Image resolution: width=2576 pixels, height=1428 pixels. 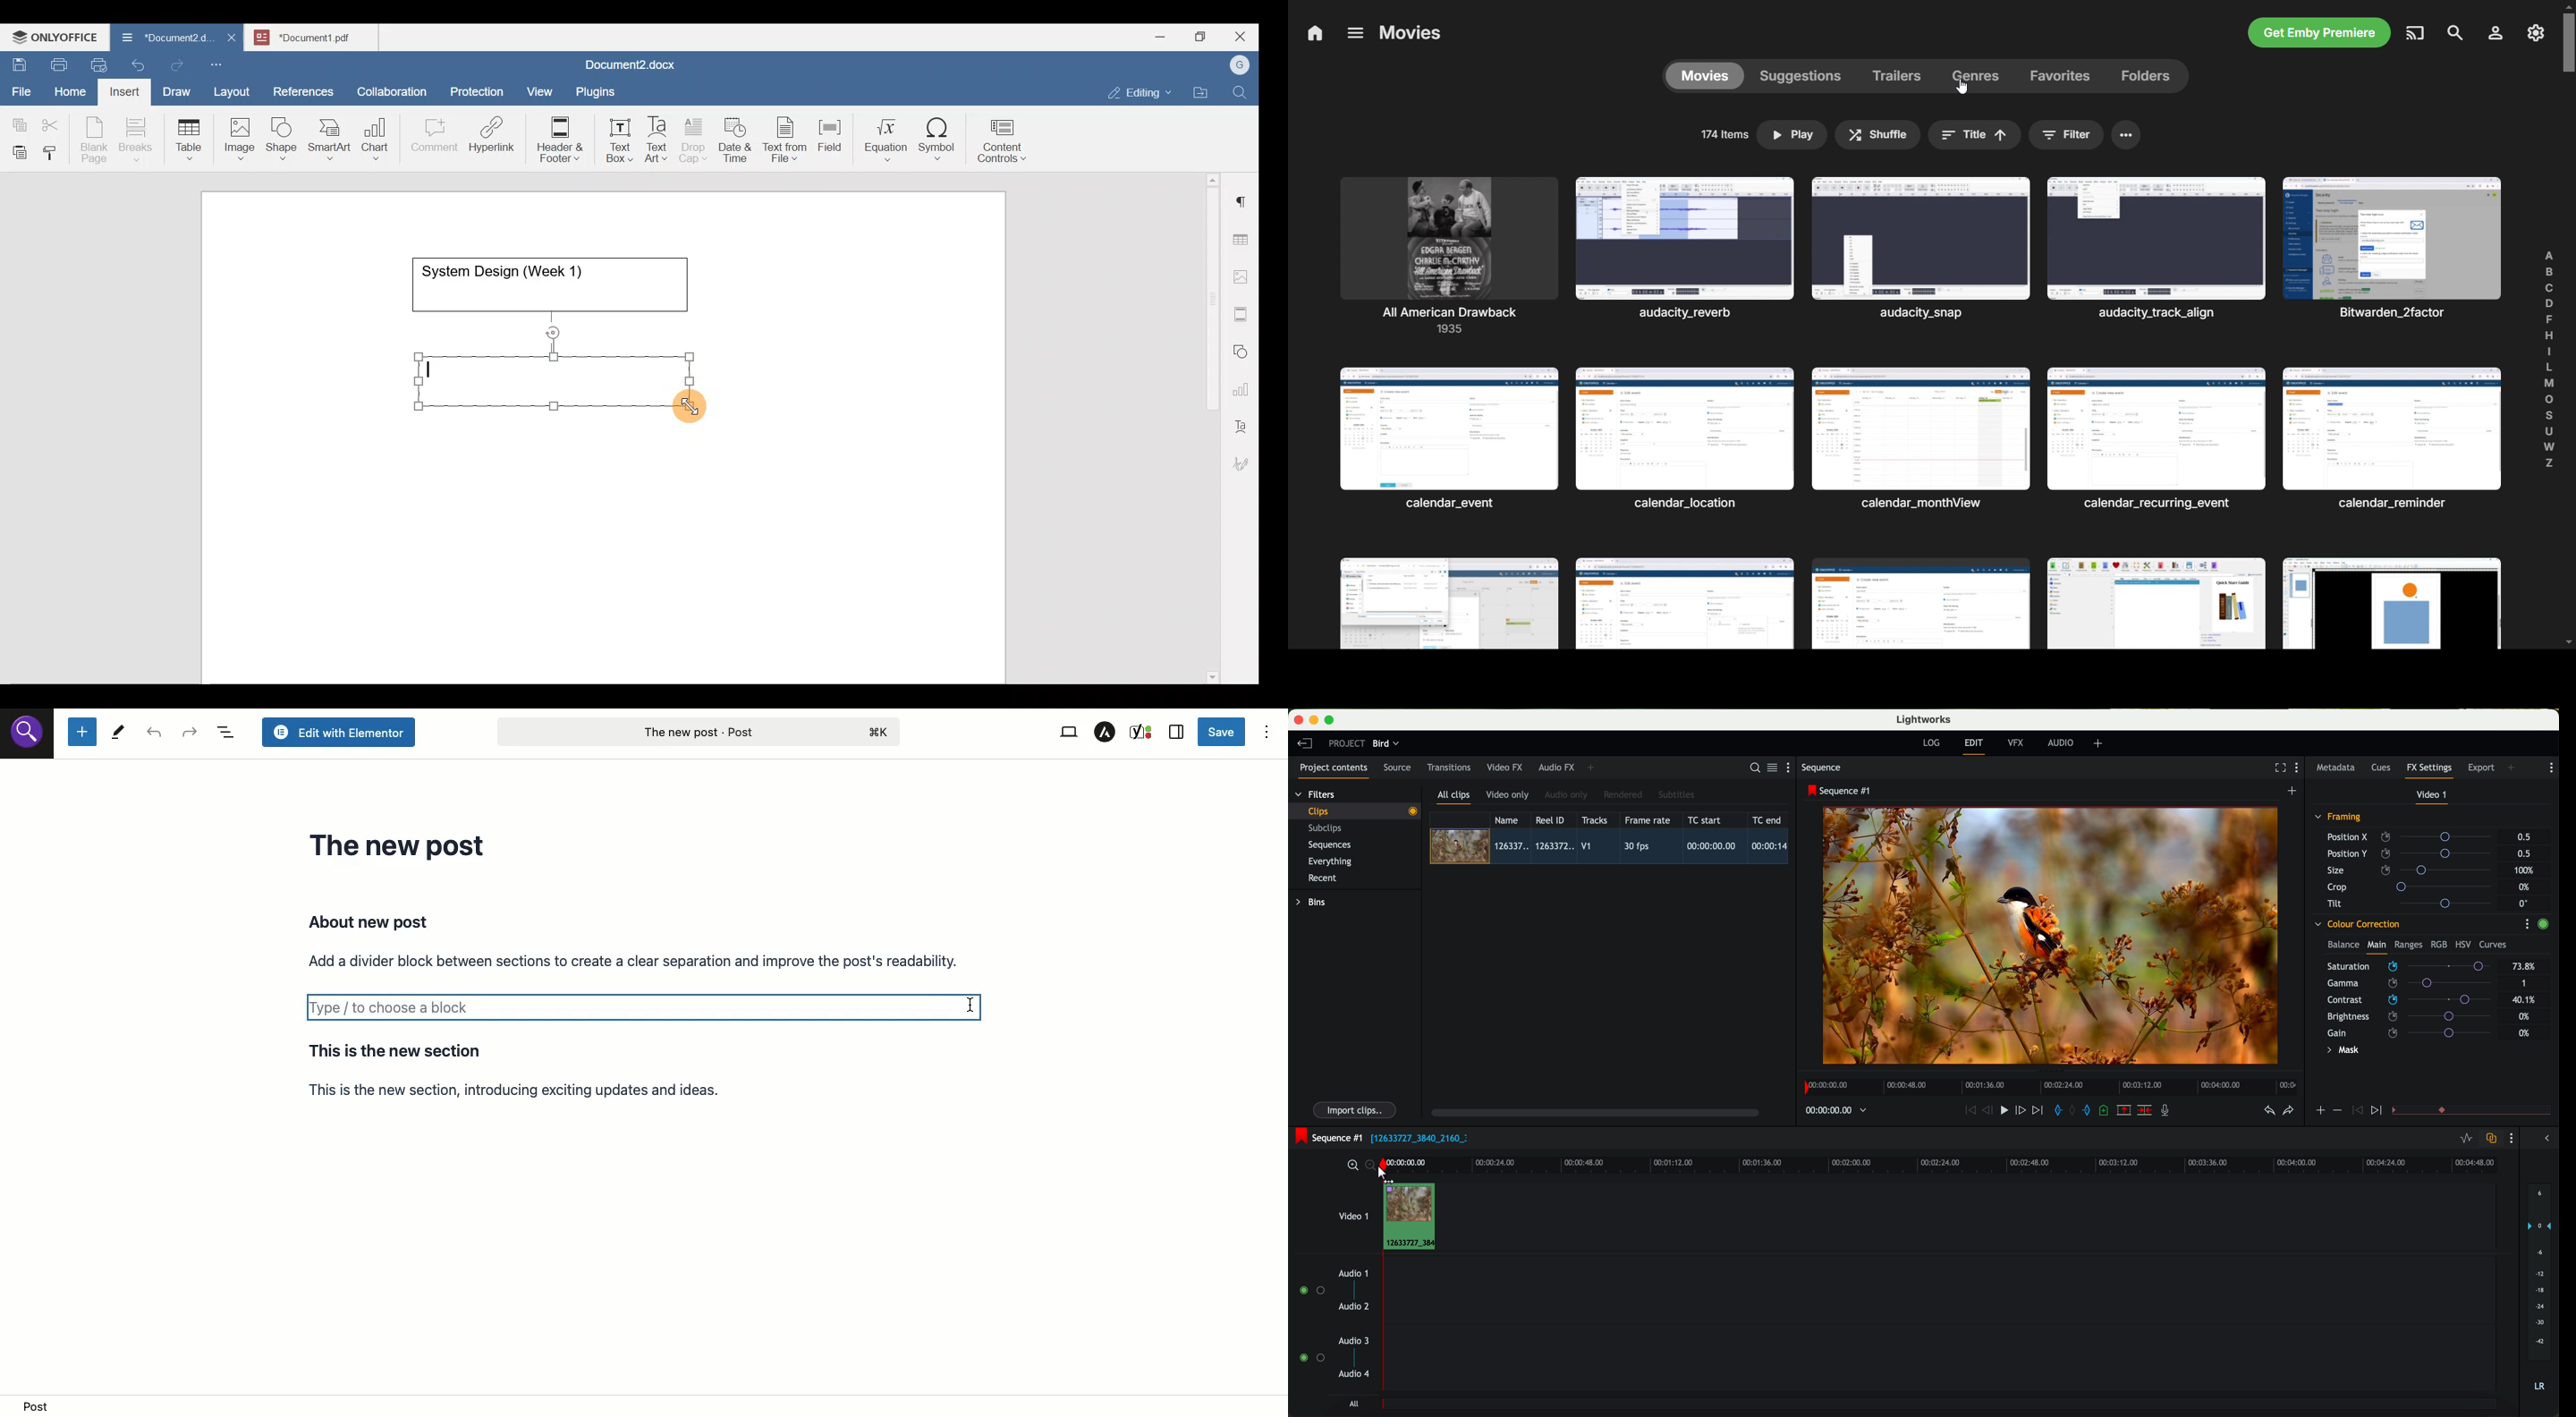 What do you see at coordinates (373, 140) in the screenshot?
I see `Chart` at bounding box center [373, 140].